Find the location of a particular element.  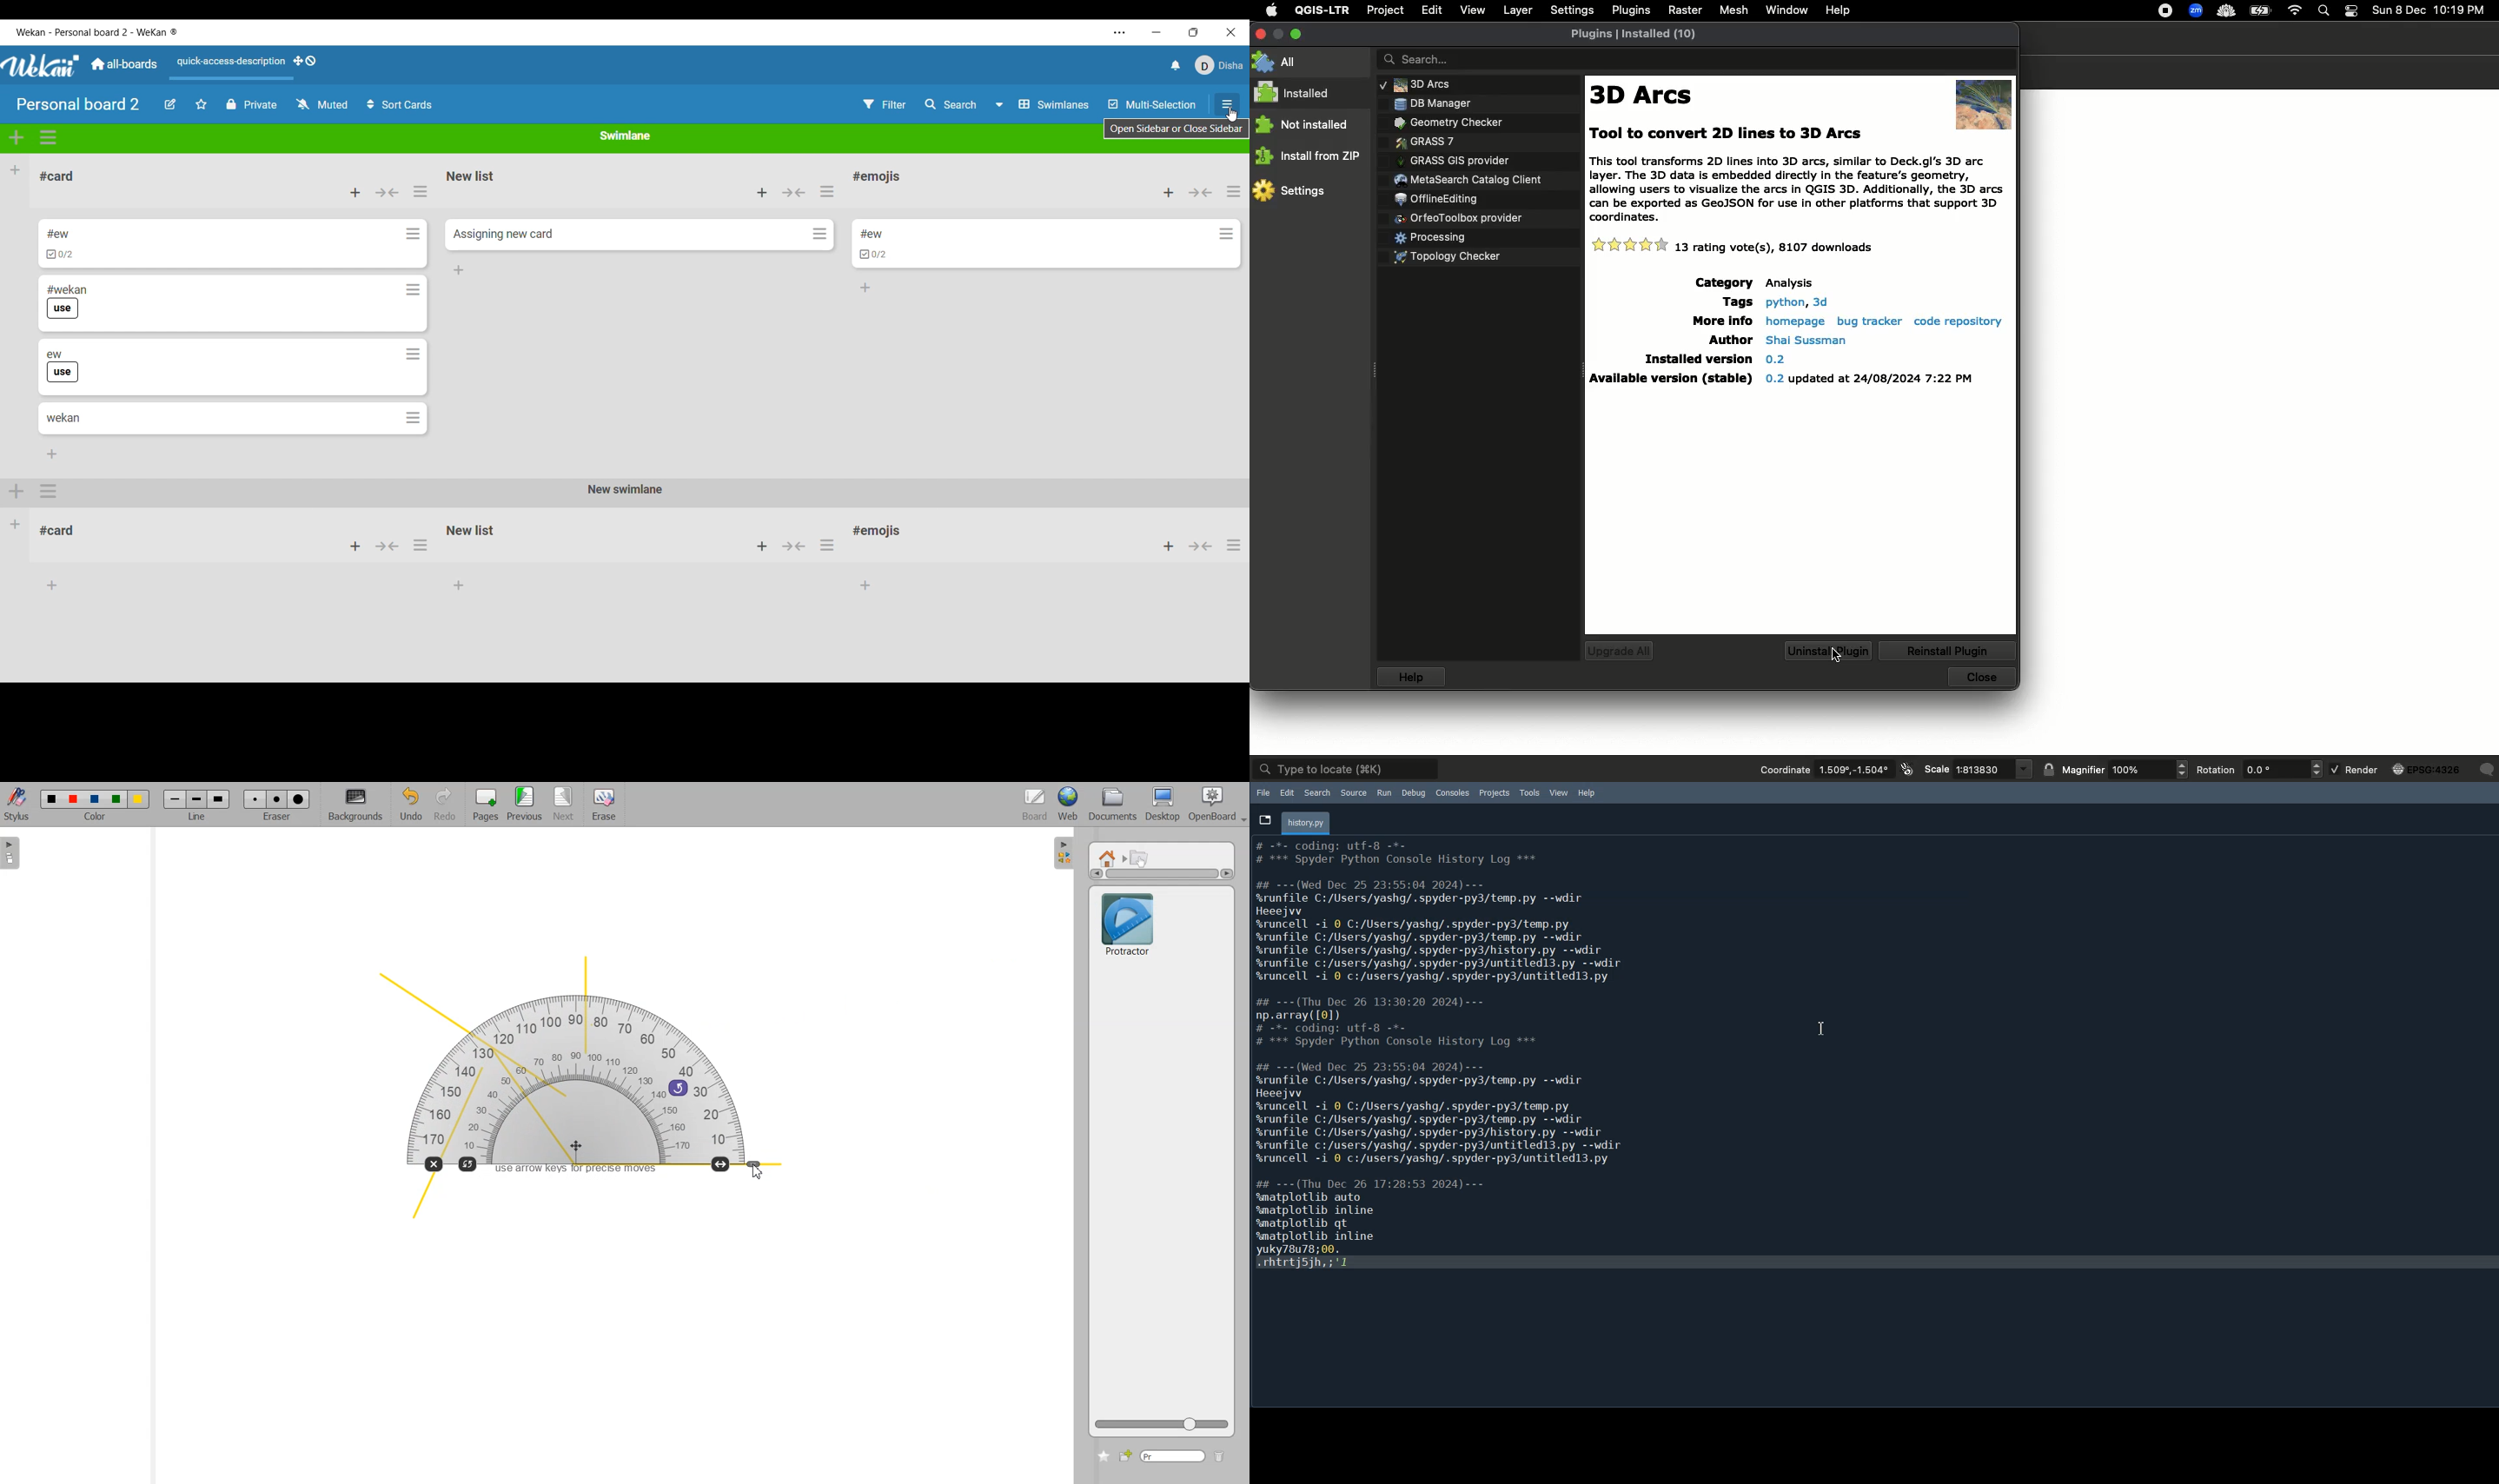

Search is located at coordinates (1317, 792).